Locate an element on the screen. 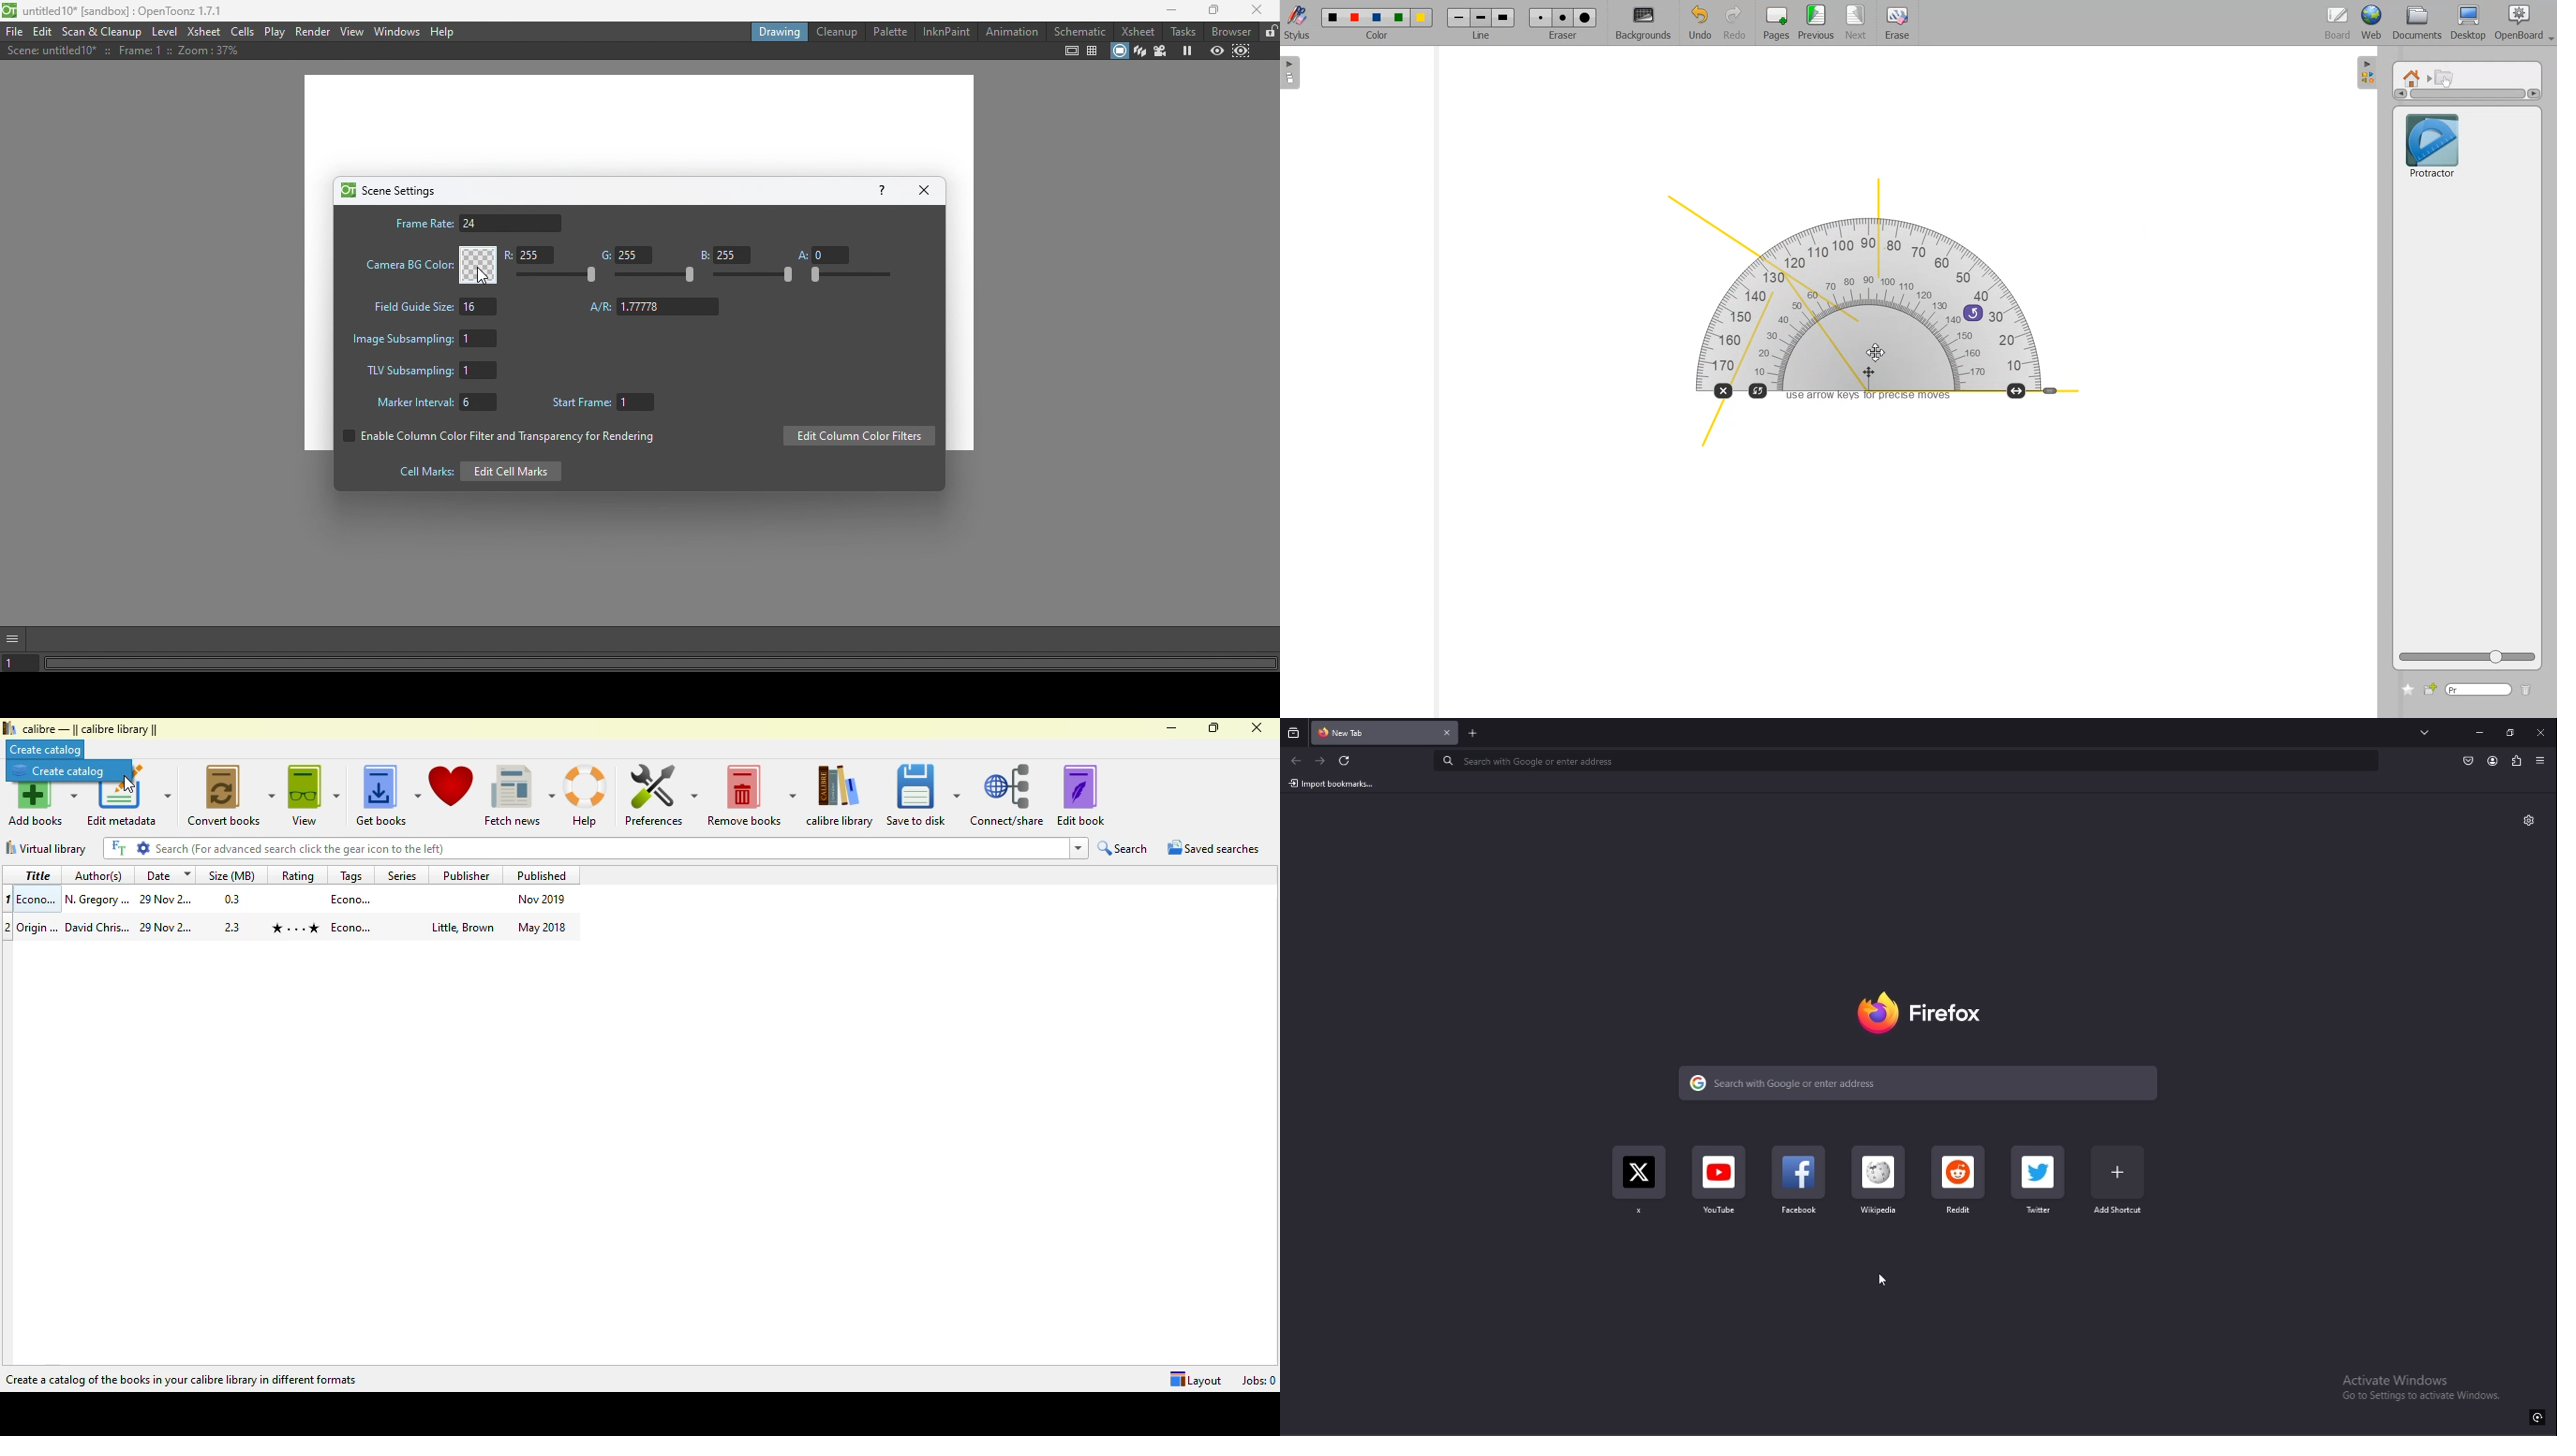 Image resolution: width=2576 pixels, height=1456 pixels. Browser is located at coordinates (1229, 31).